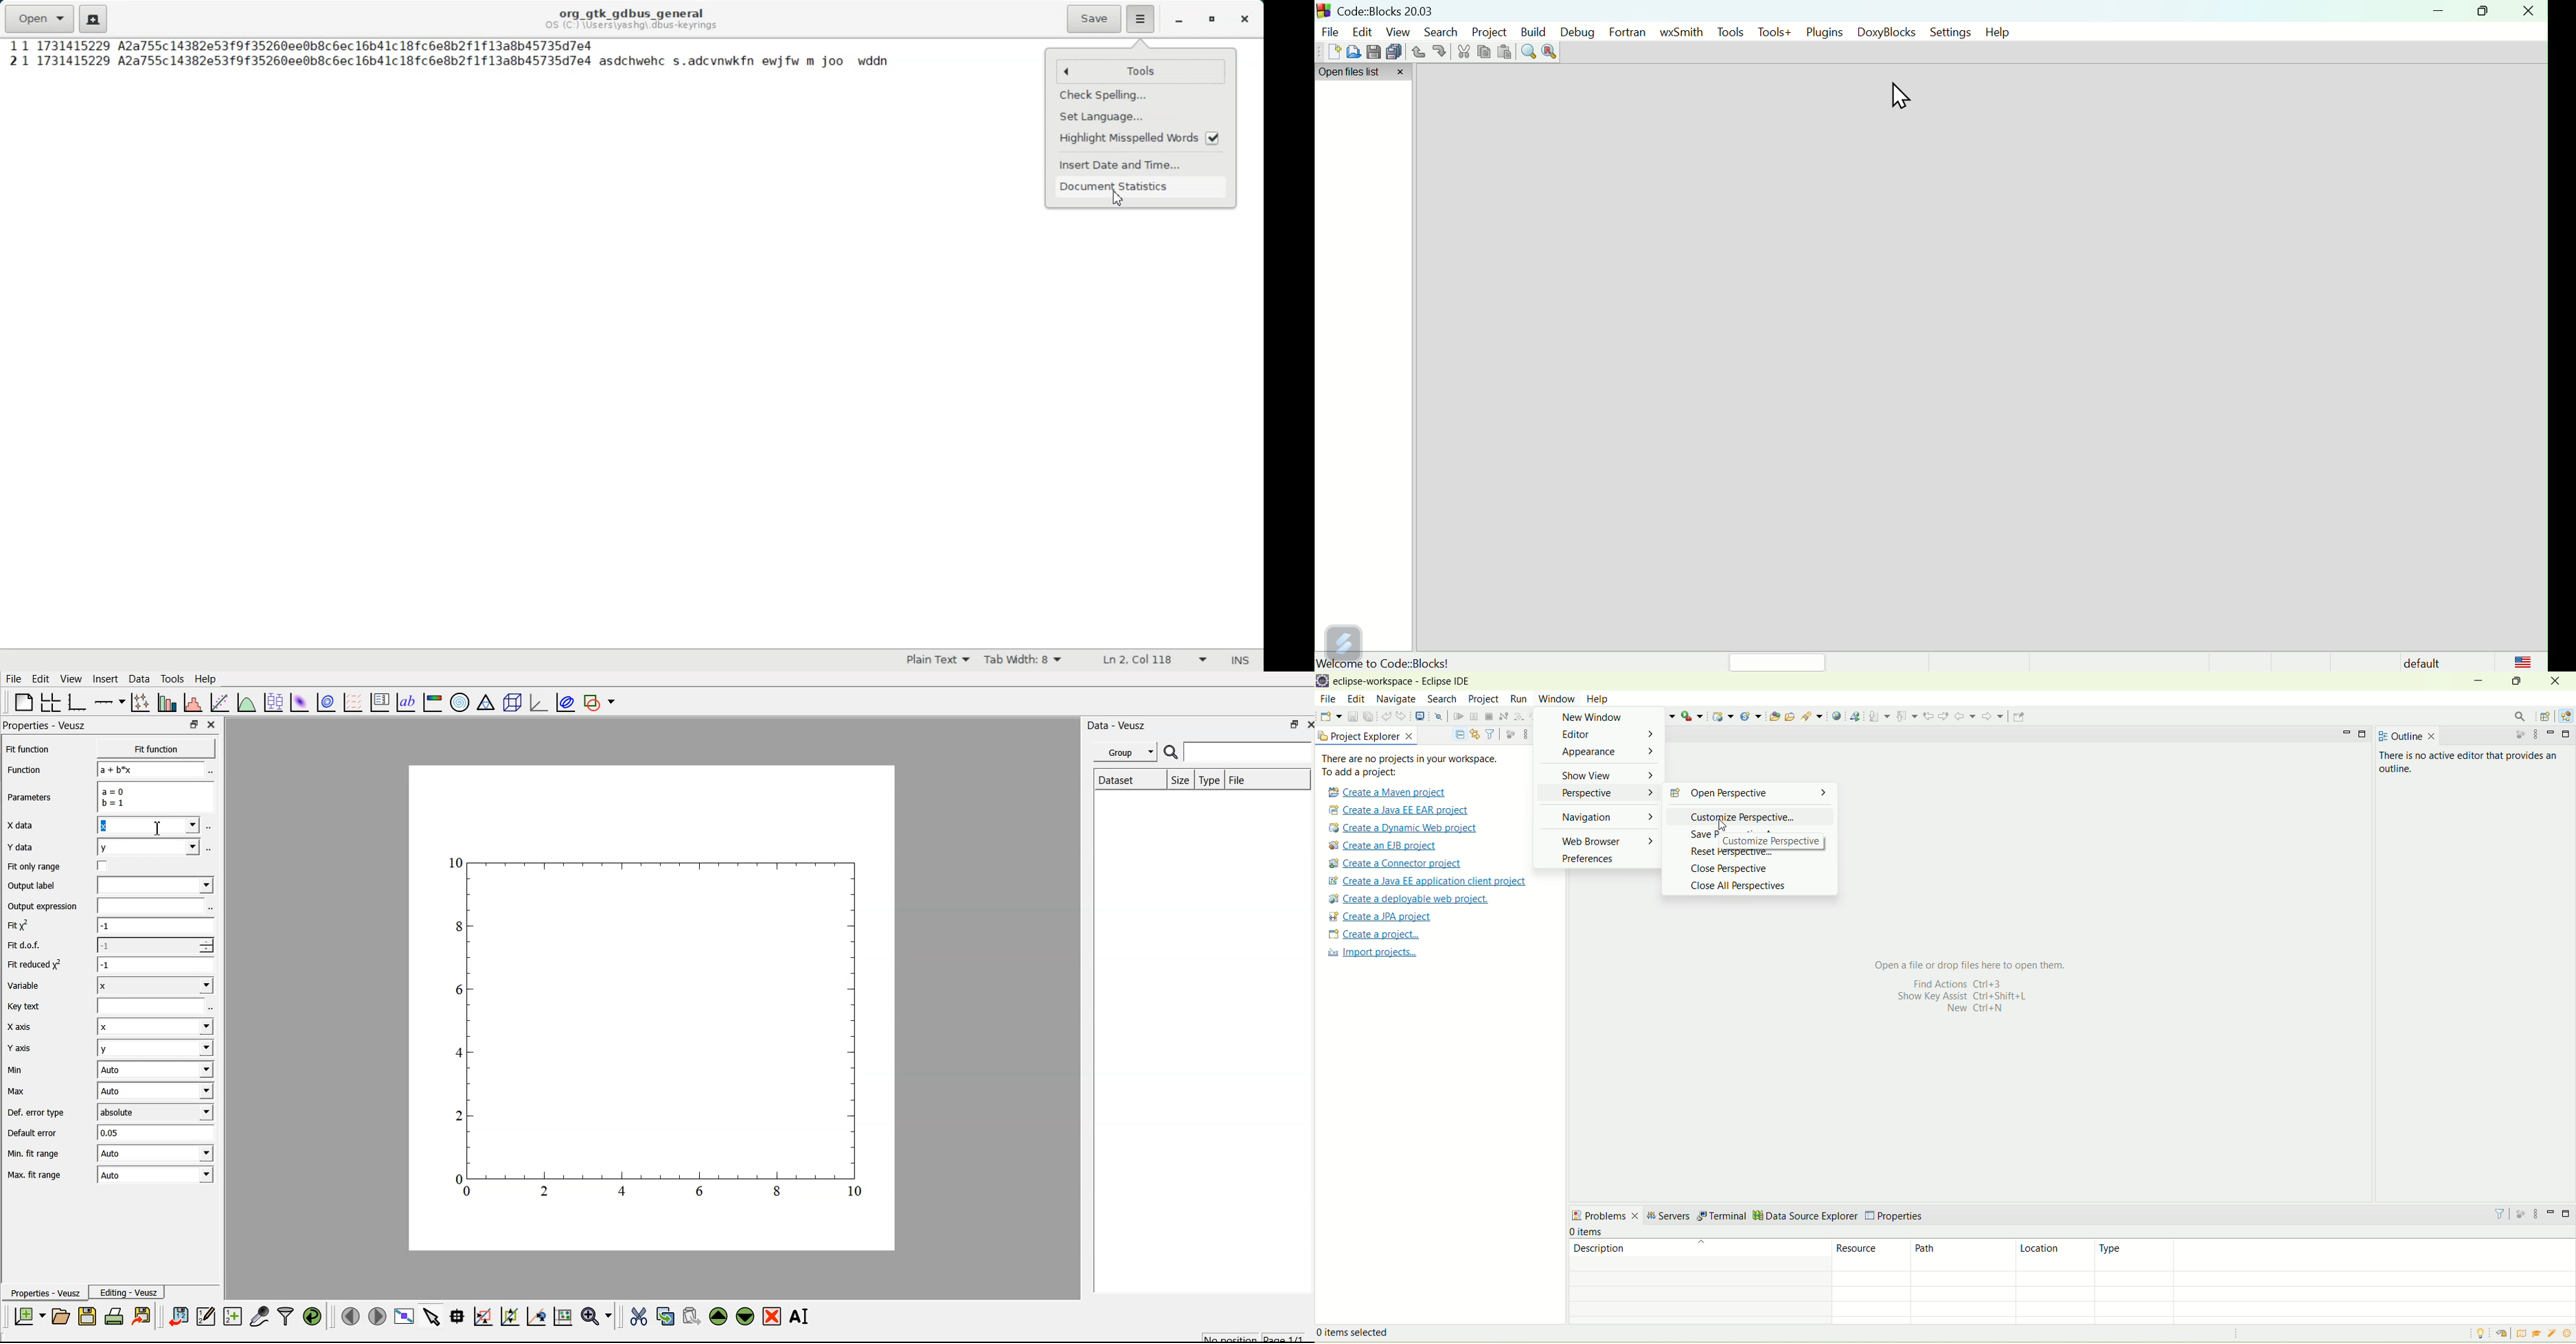 The image size is (2576, 1344). I want to click on plot a function, so click(246, 704).